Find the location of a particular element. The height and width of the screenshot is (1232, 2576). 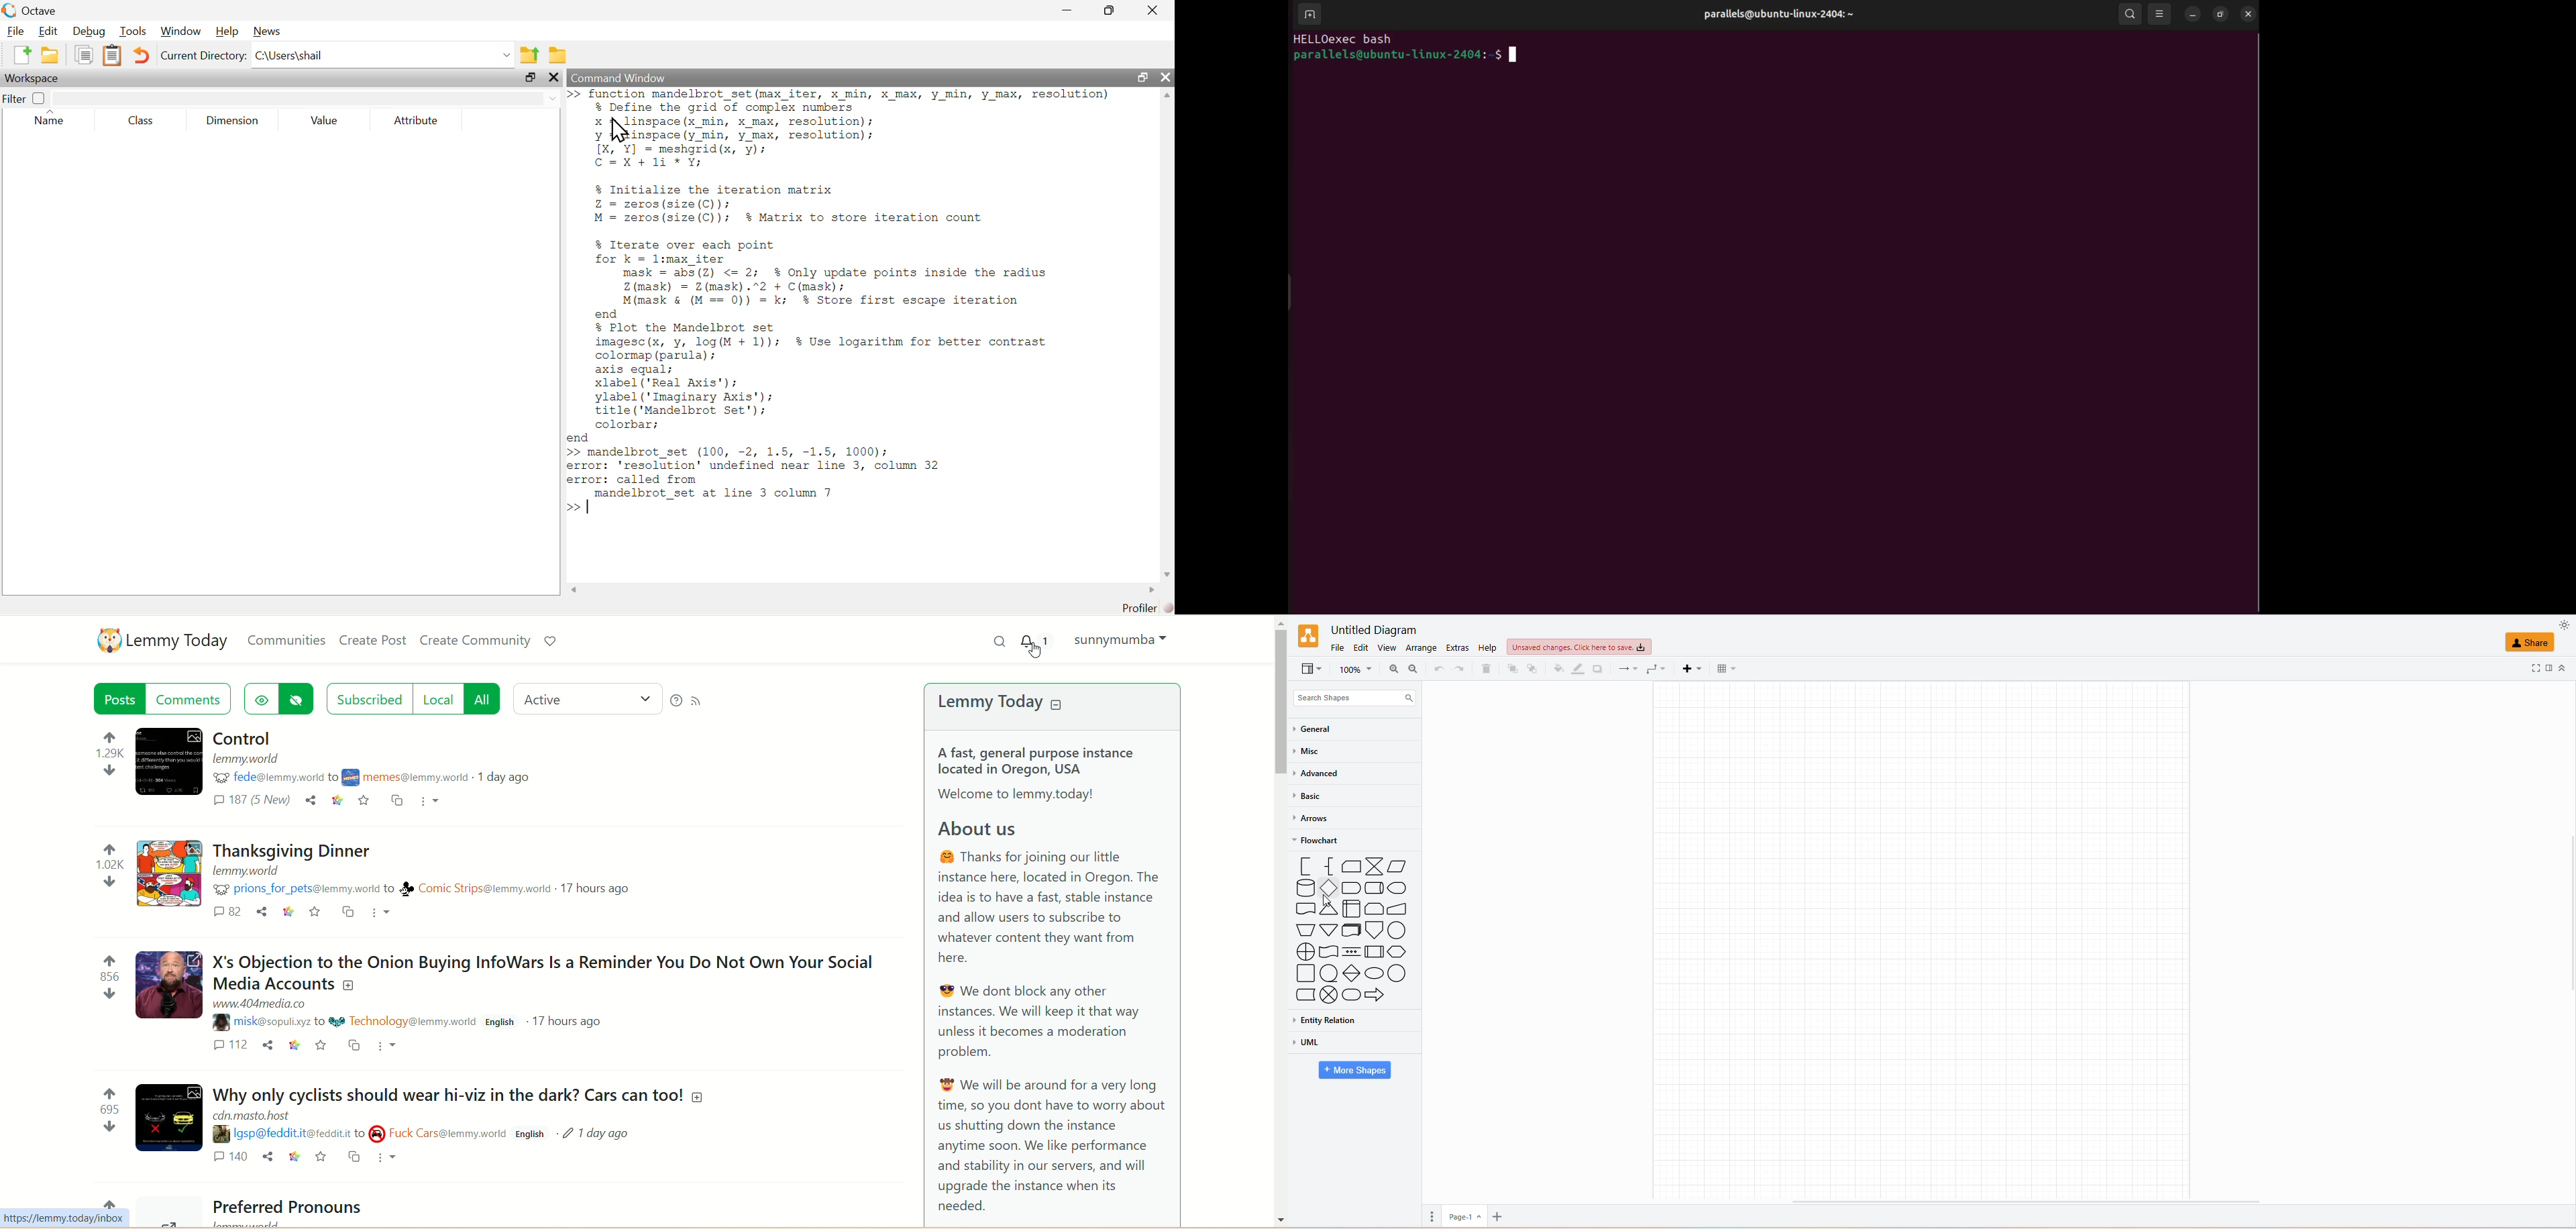

ARROWS is located at coordinates (1316, 819).